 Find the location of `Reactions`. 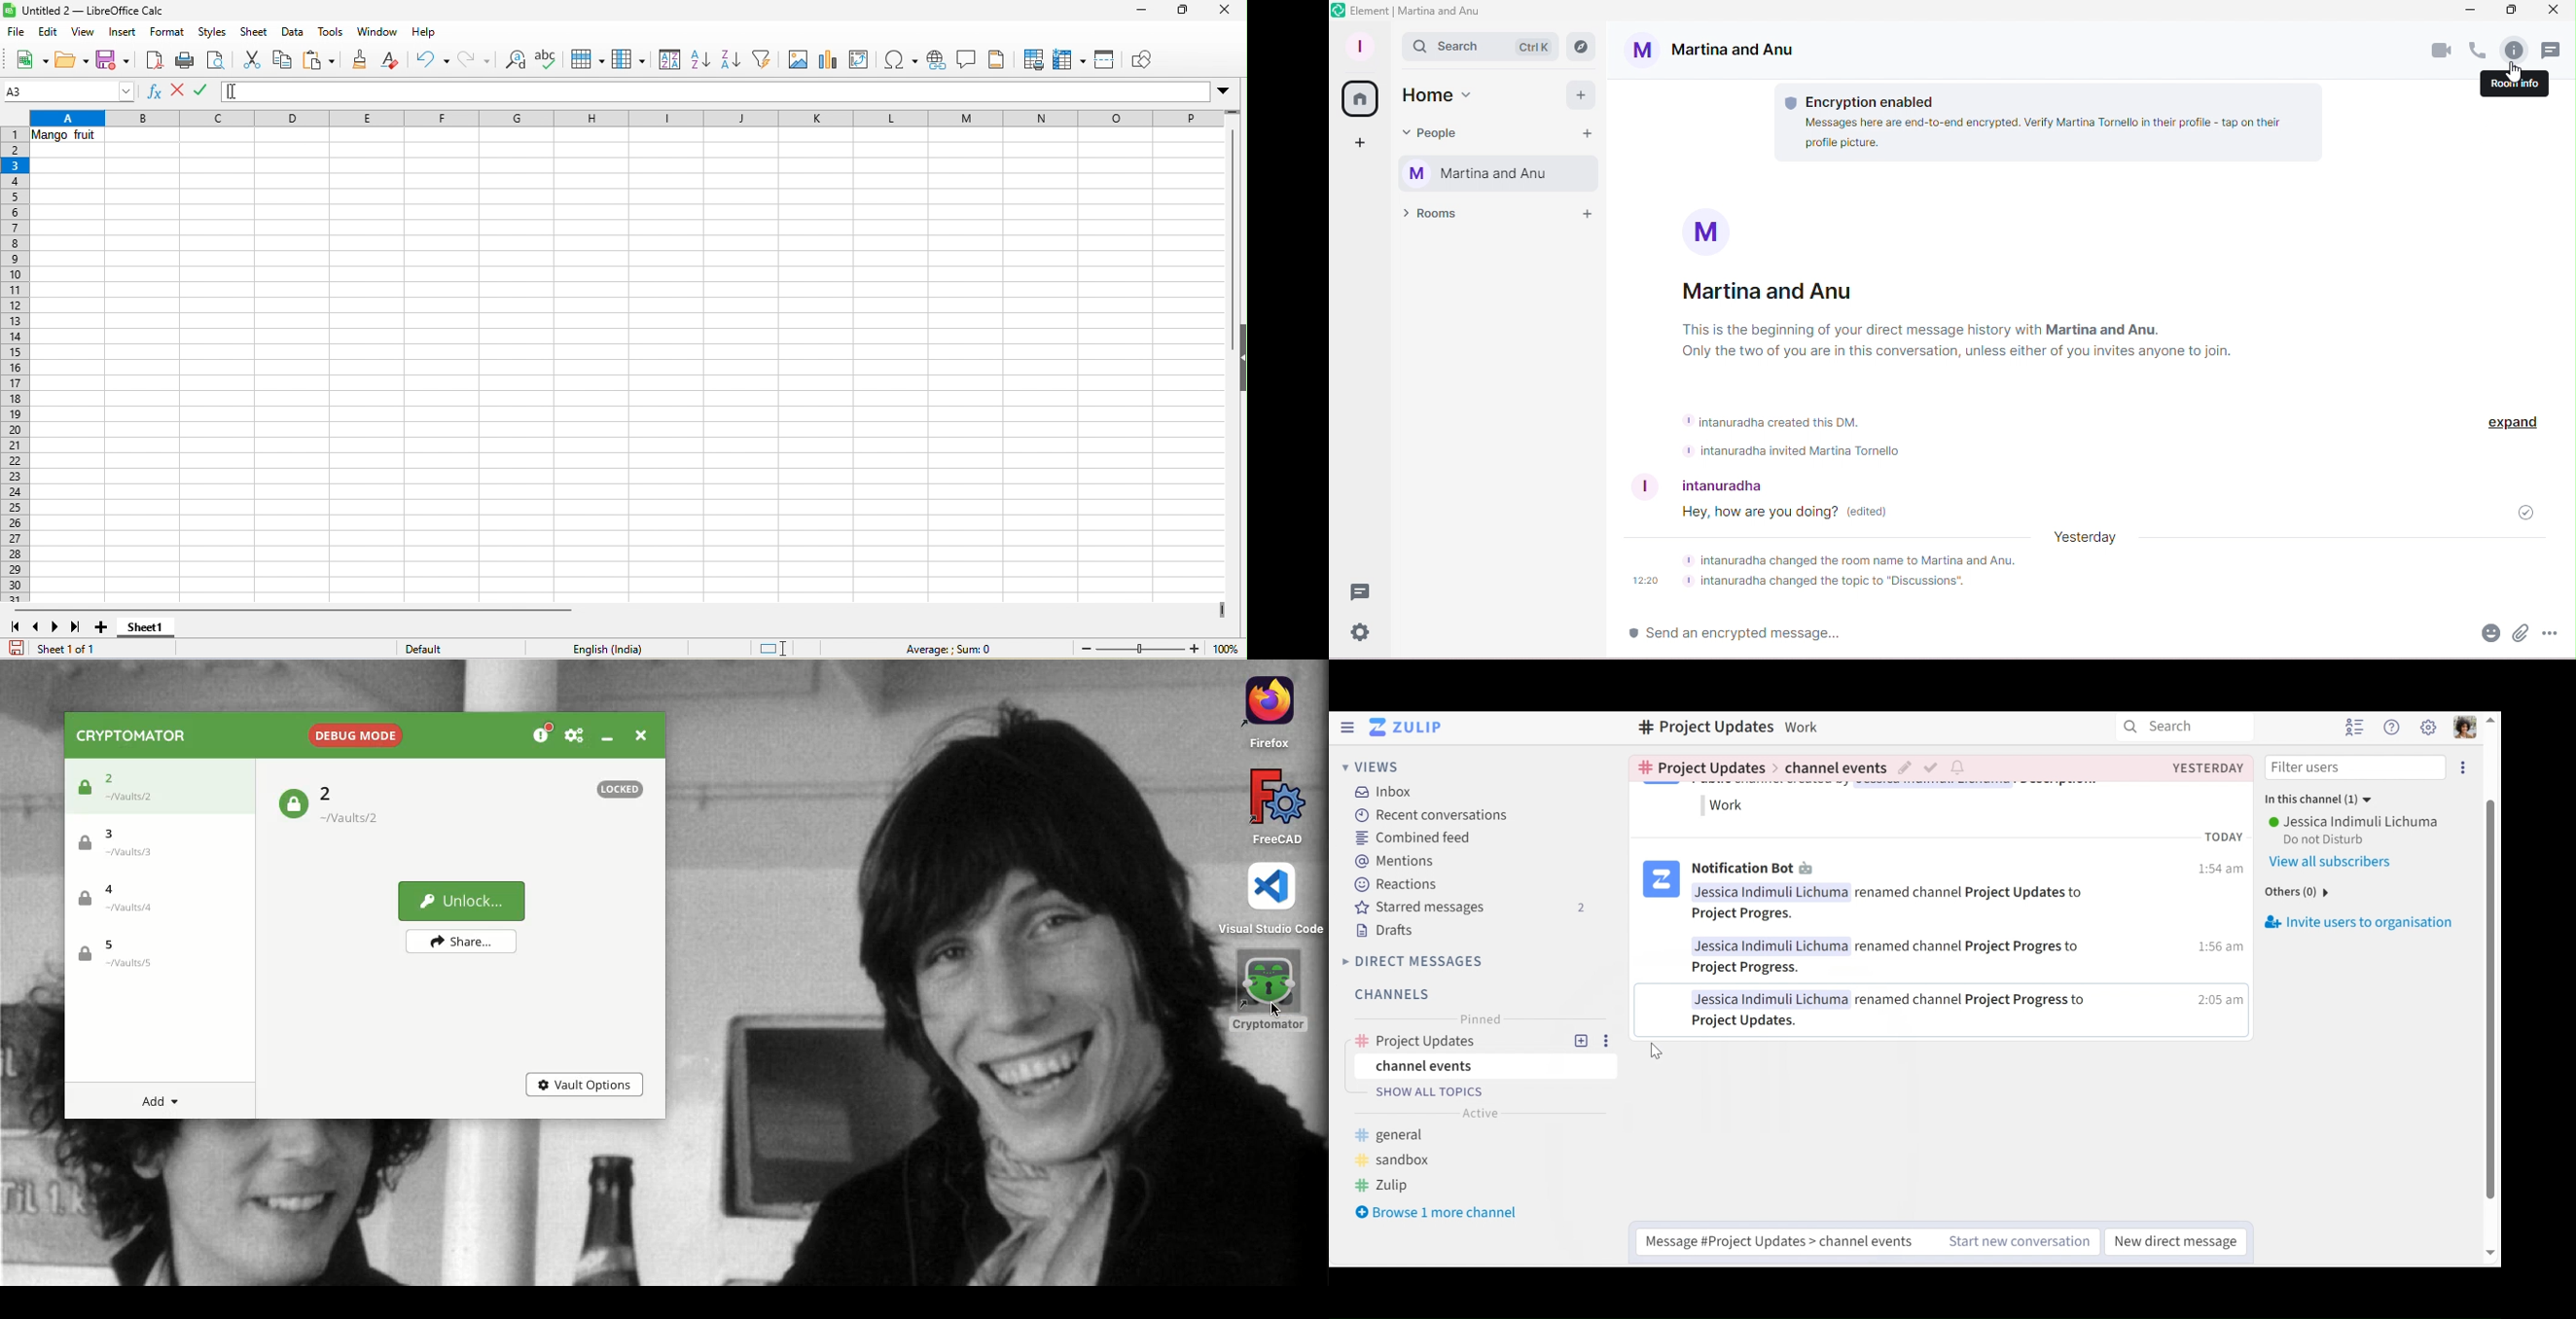

Reactions is located at coordinates (1395, 883).